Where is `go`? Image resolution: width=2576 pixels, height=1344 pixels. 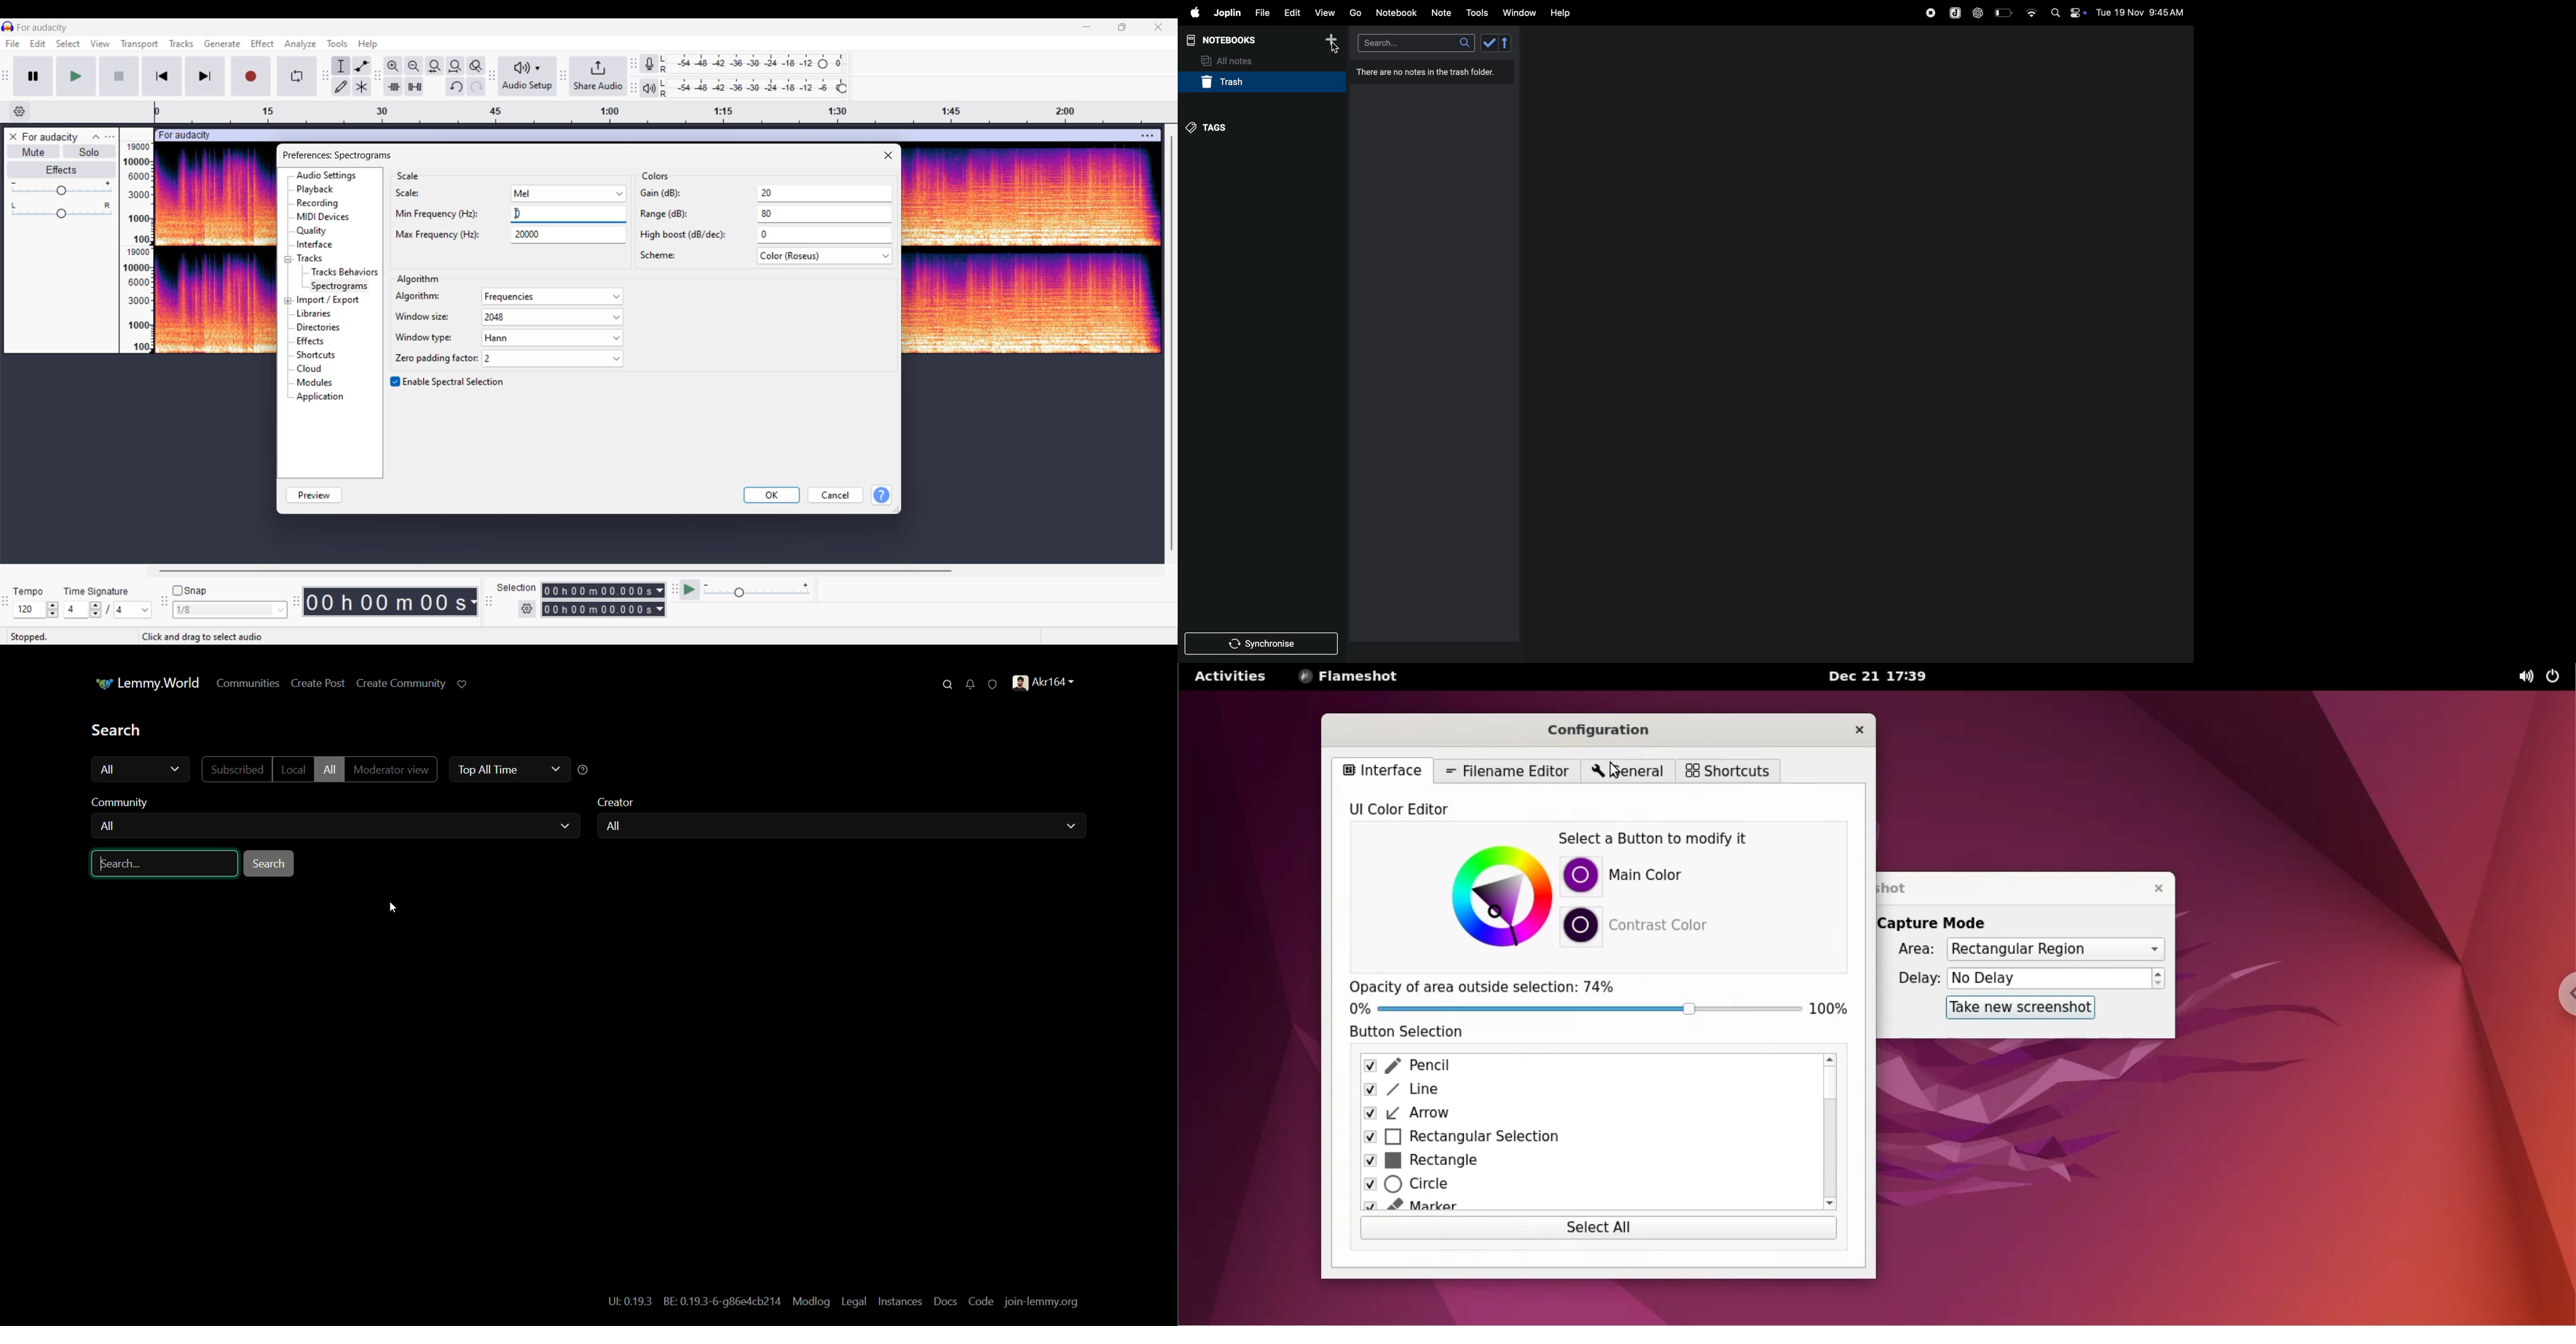
go is located at coordinates (1354, 12).